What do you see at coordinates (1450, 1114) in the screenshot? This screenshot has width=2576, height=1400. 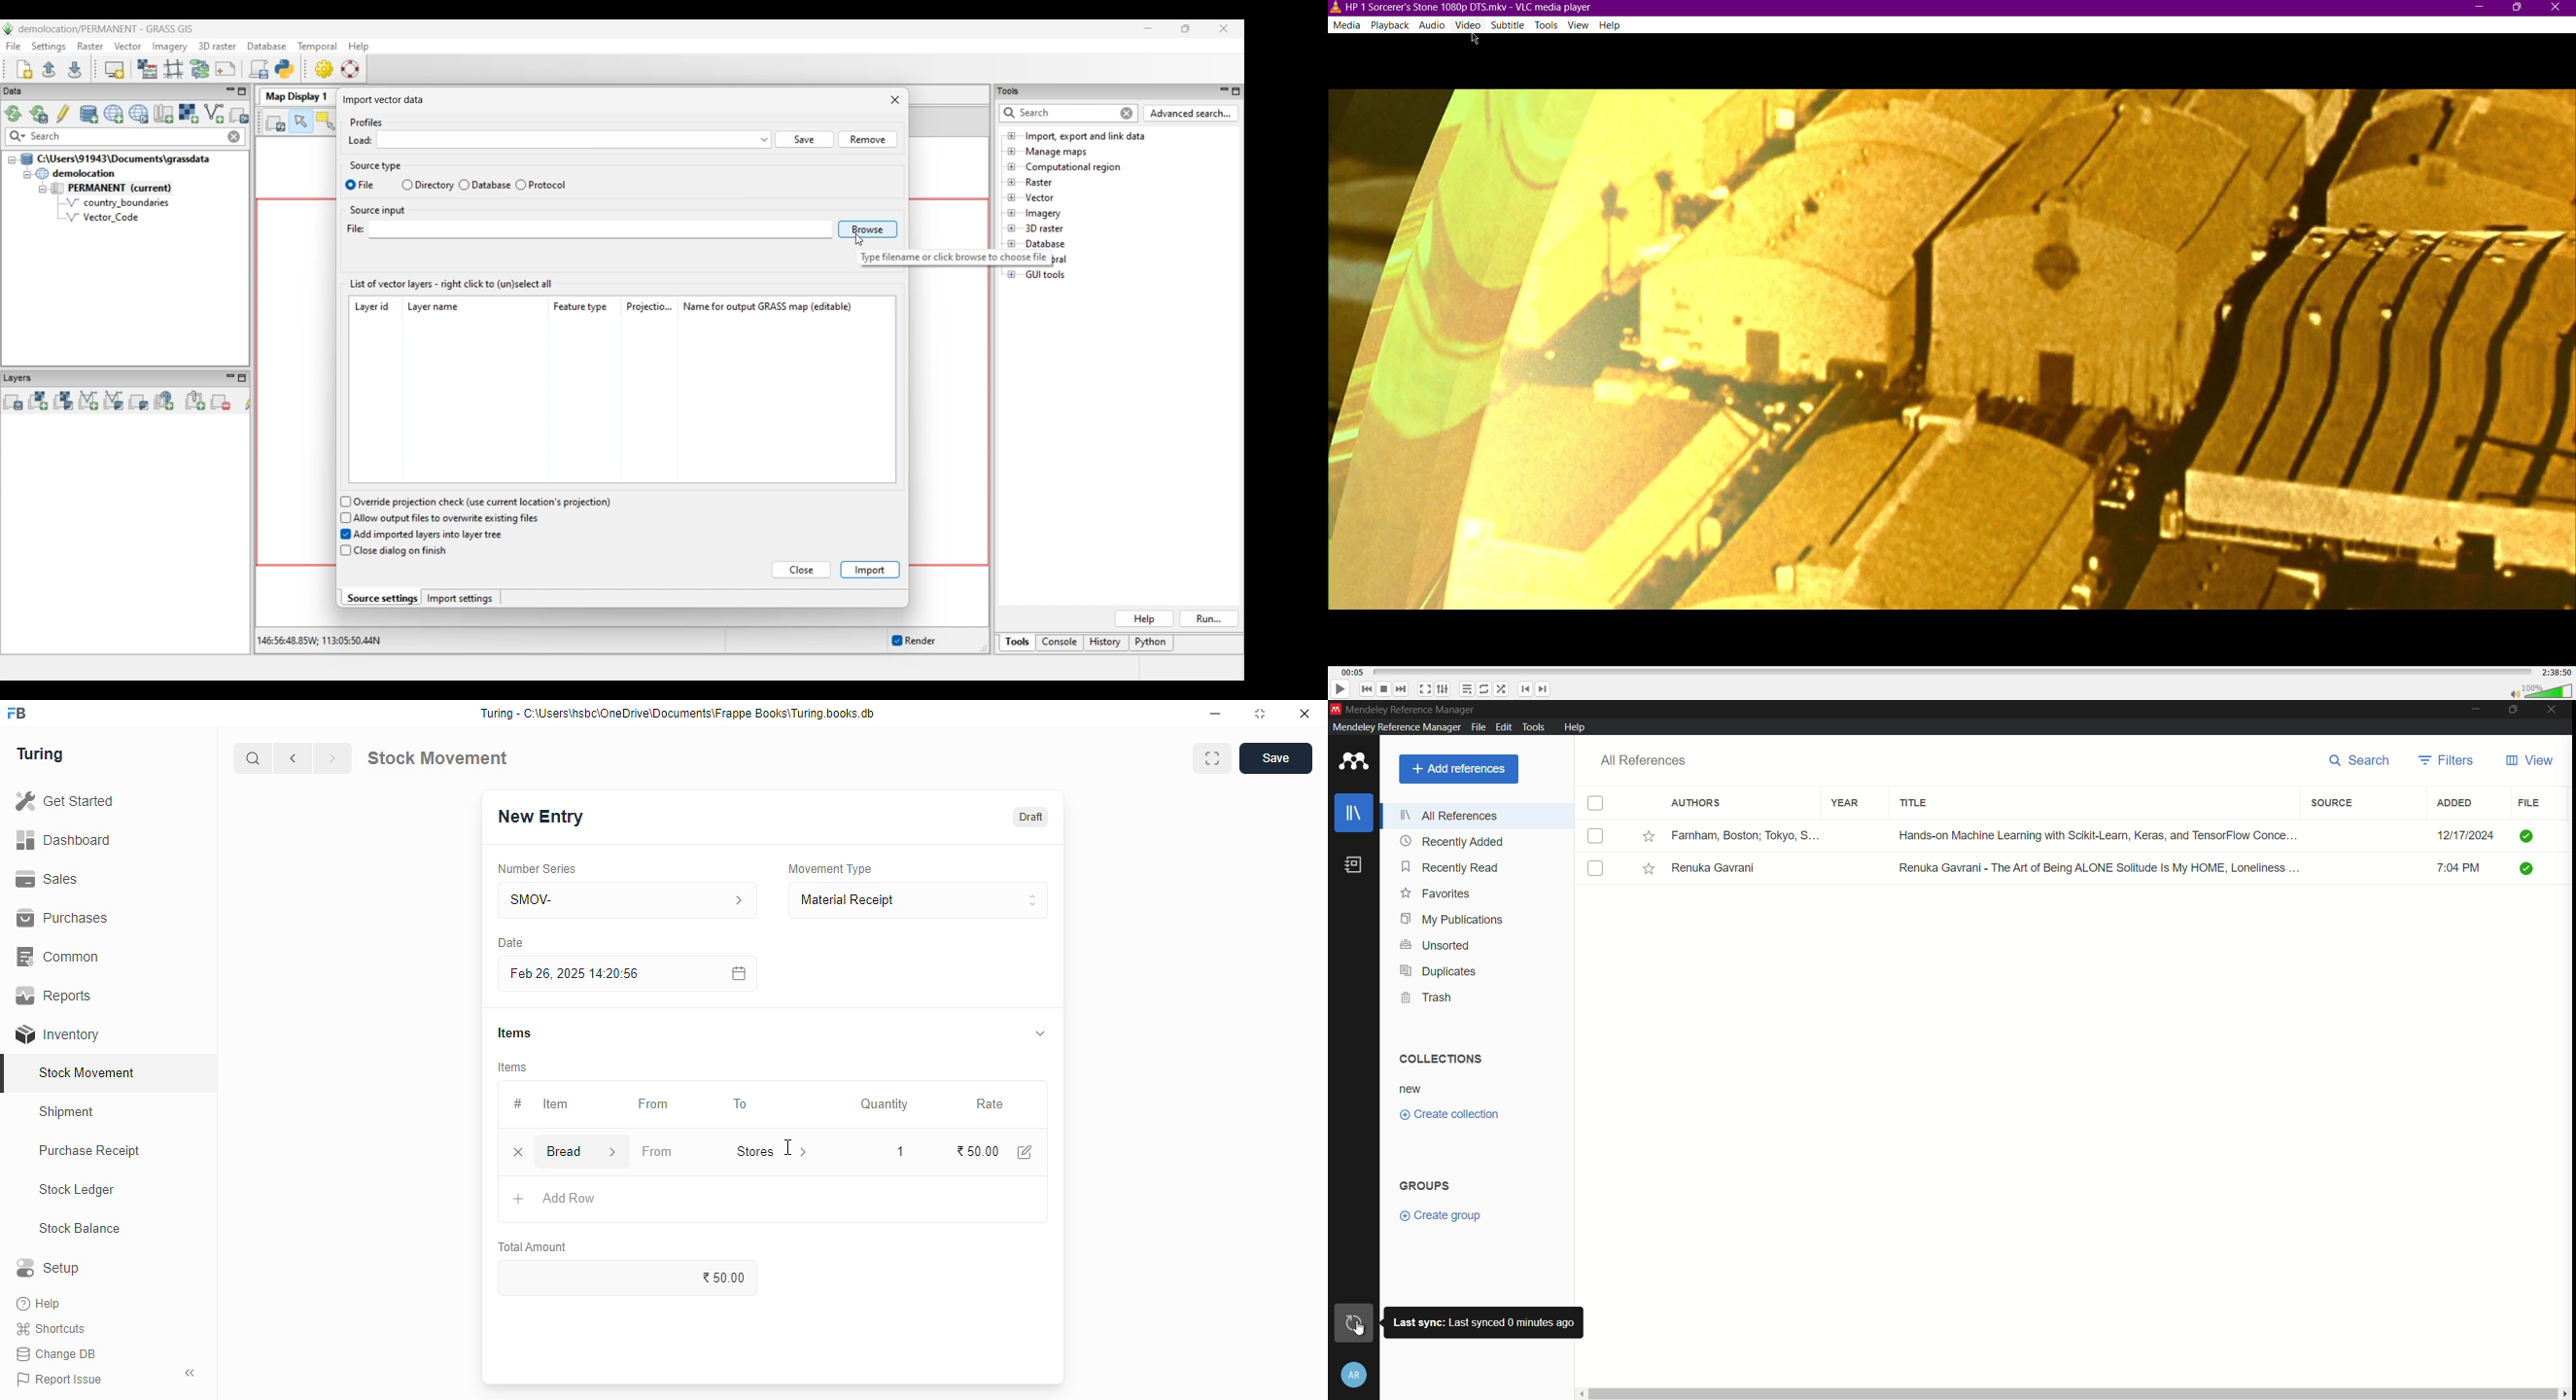 I see `create collection` at bounding box center [1450, 1114].